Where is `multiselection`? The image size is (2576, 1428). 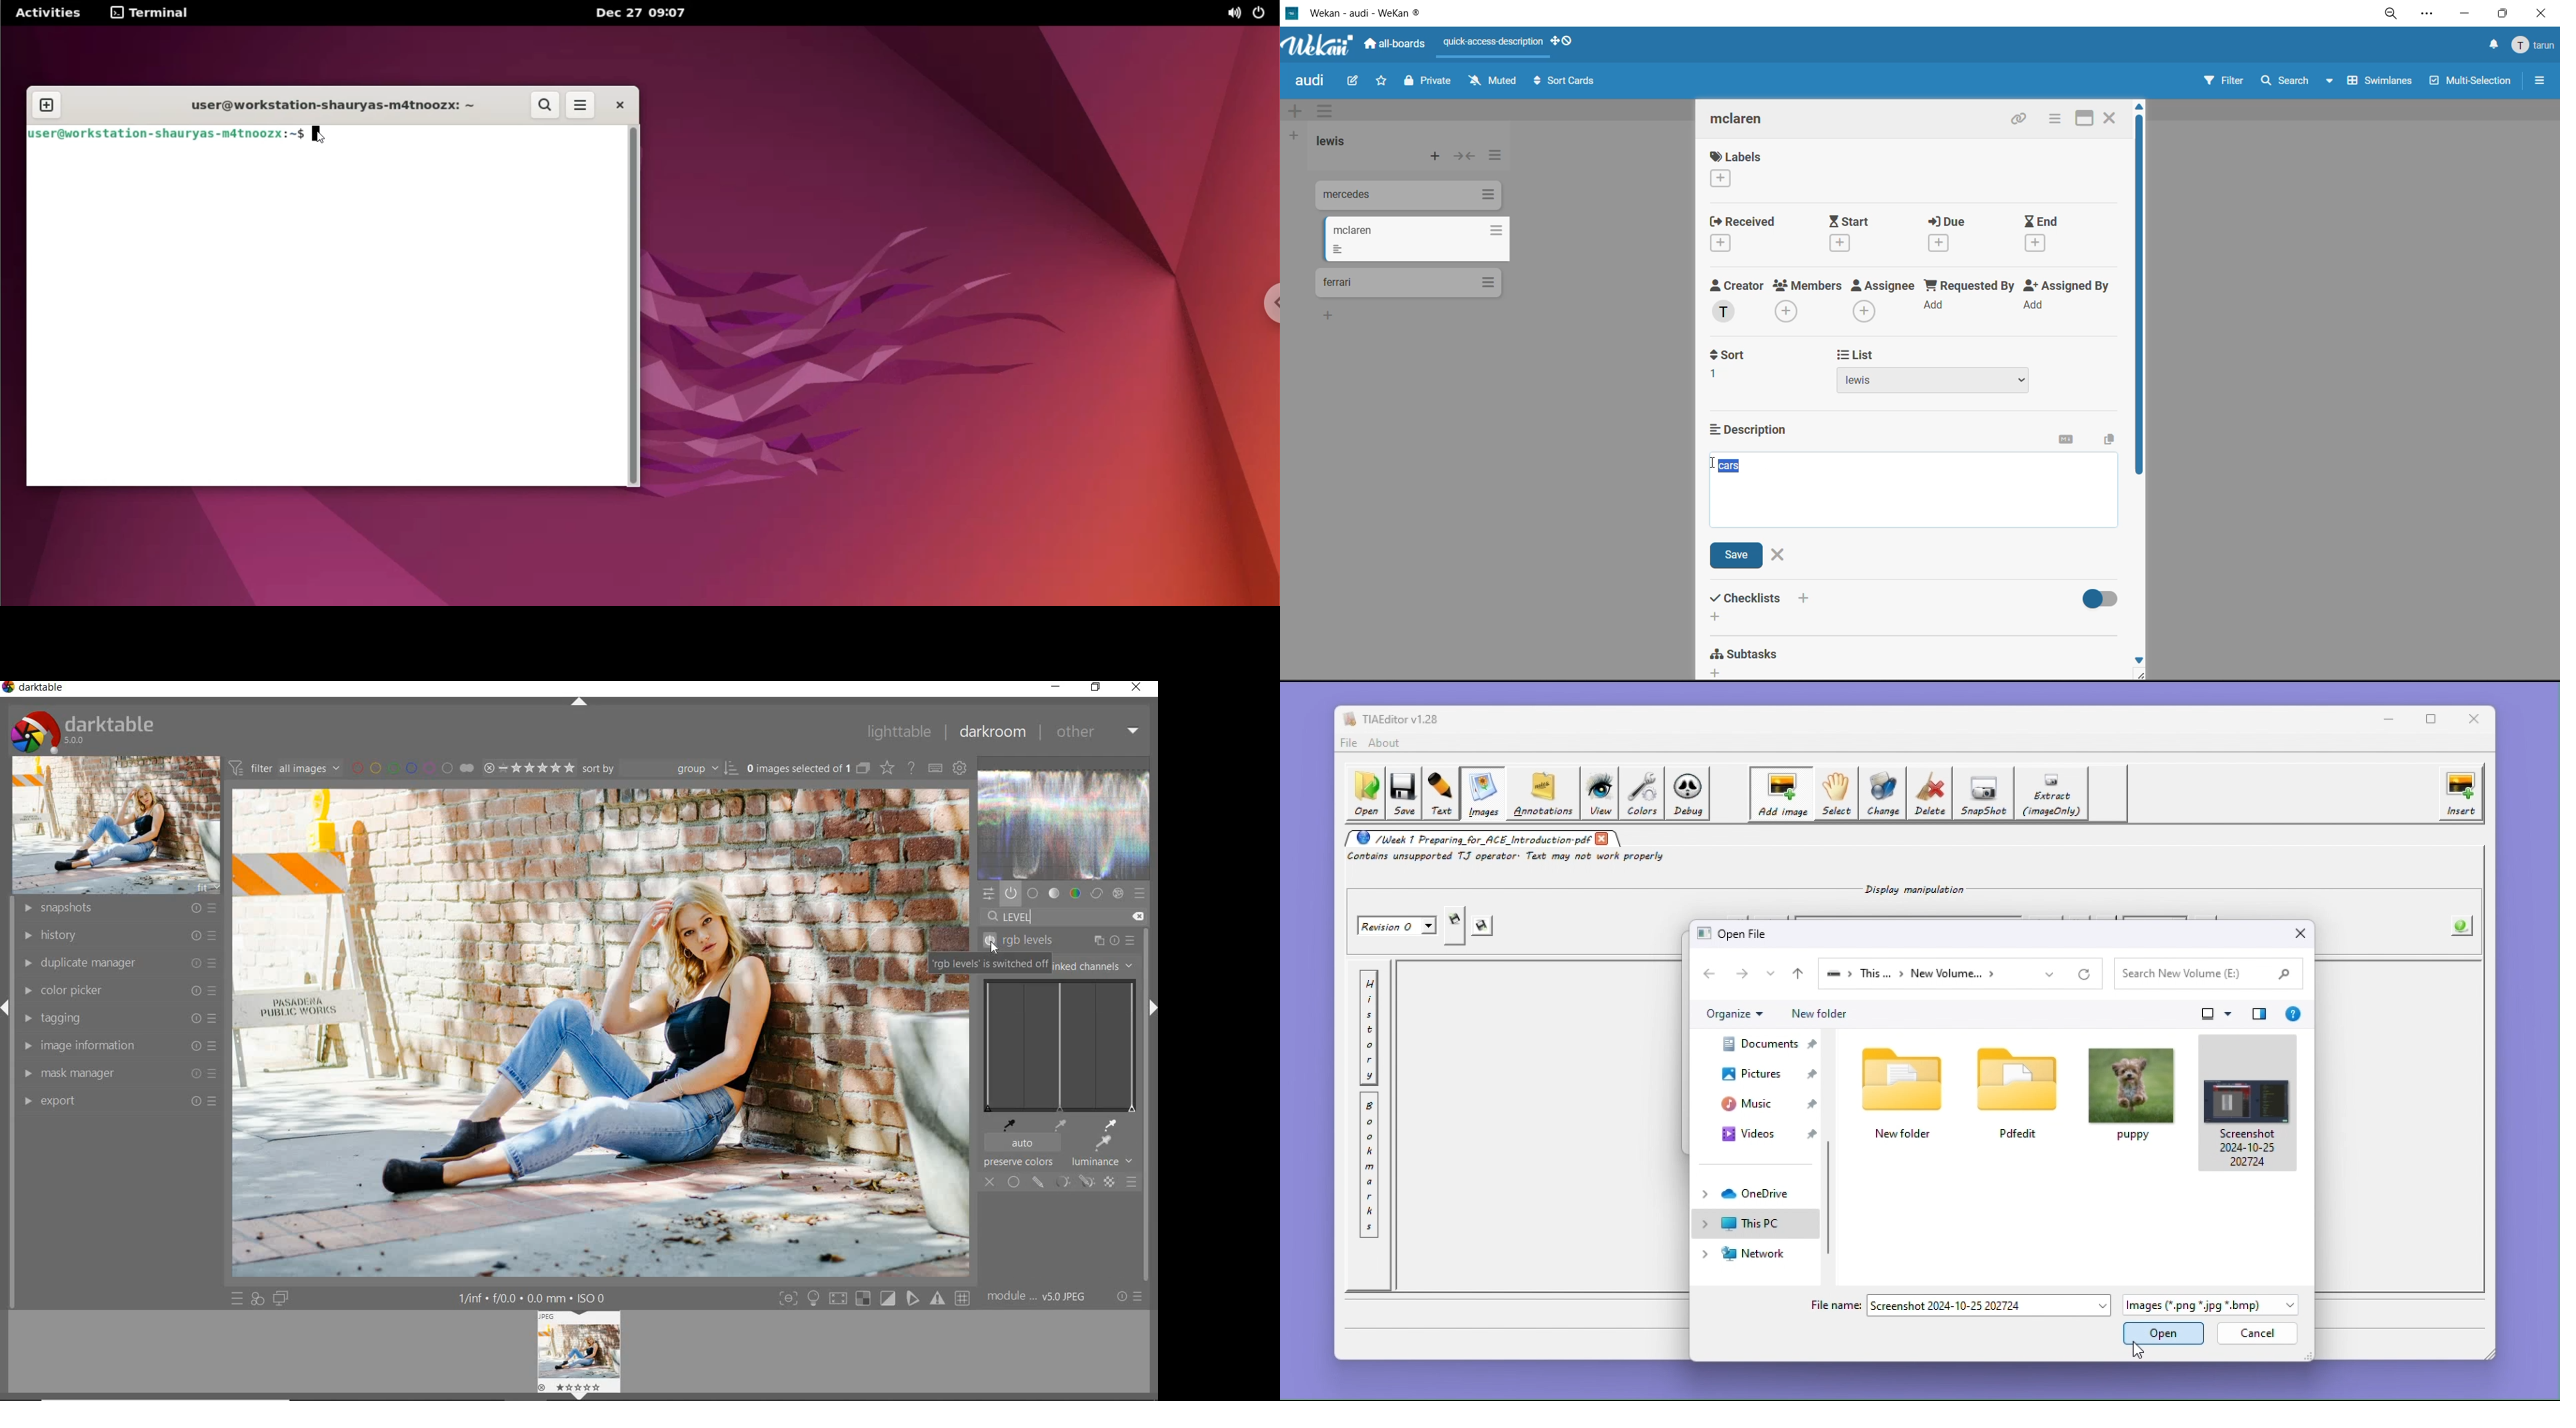 multiselection is located at coordinates (2468, 82).